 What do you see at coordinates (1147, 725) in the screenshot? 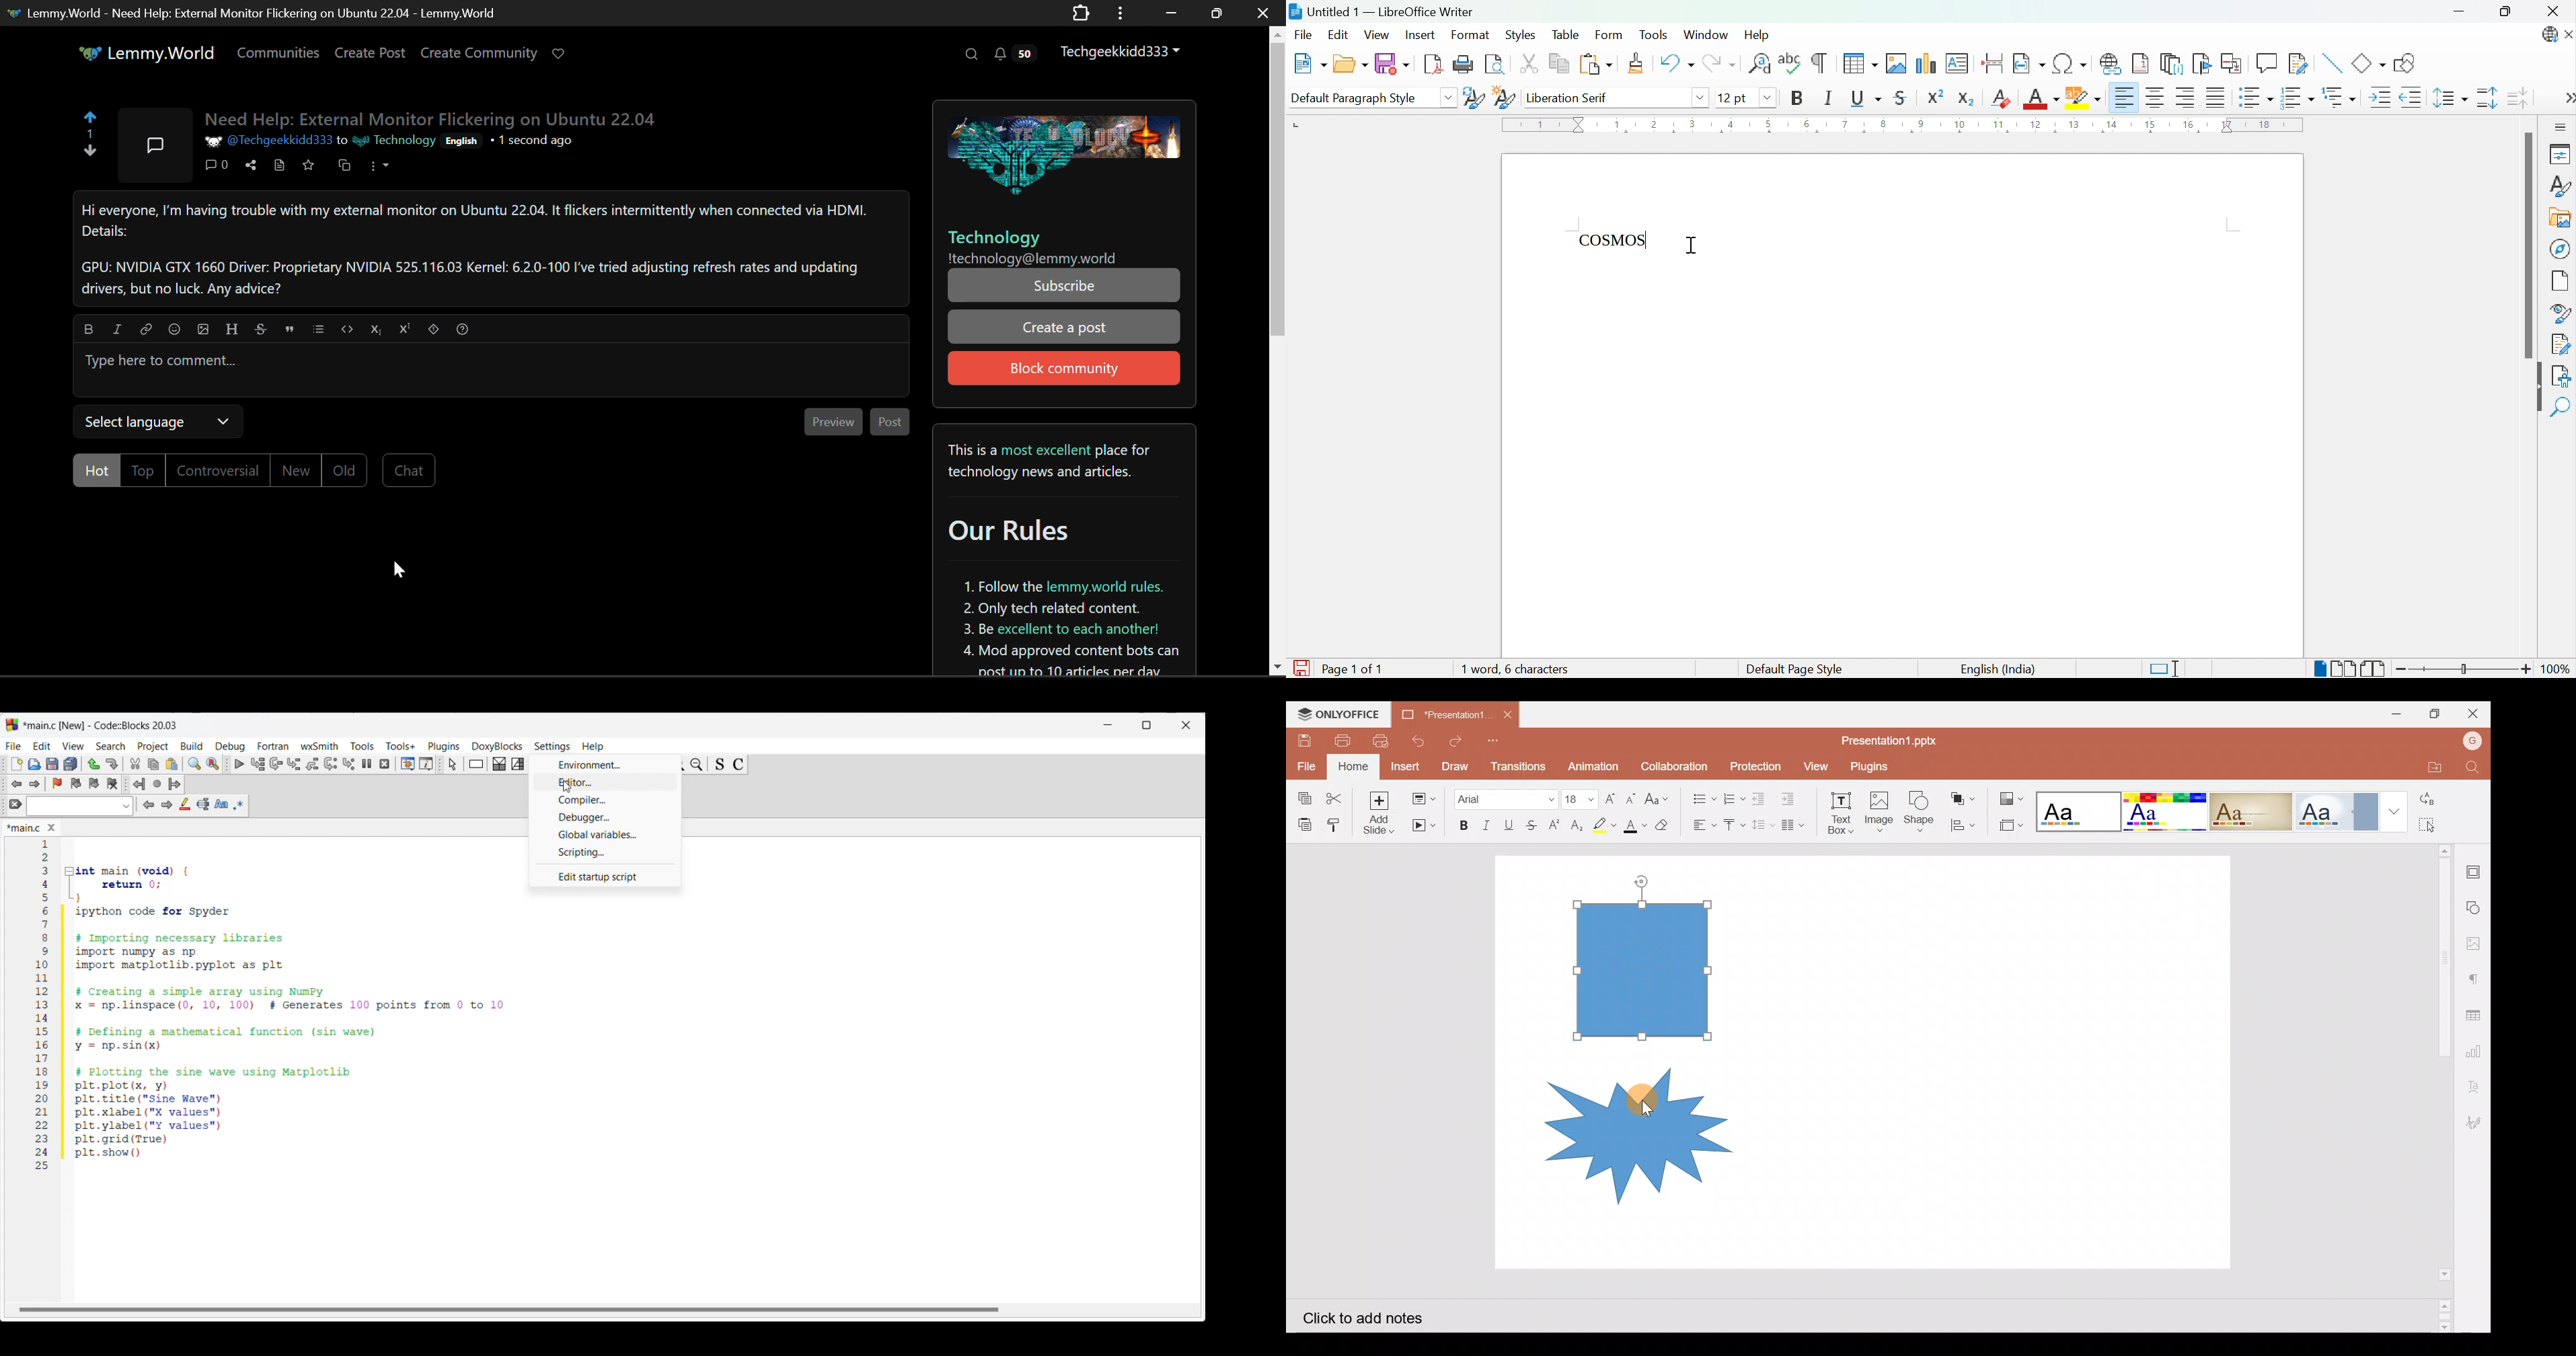
I see `Change tab dimension` at bounding box center [1147, 725].